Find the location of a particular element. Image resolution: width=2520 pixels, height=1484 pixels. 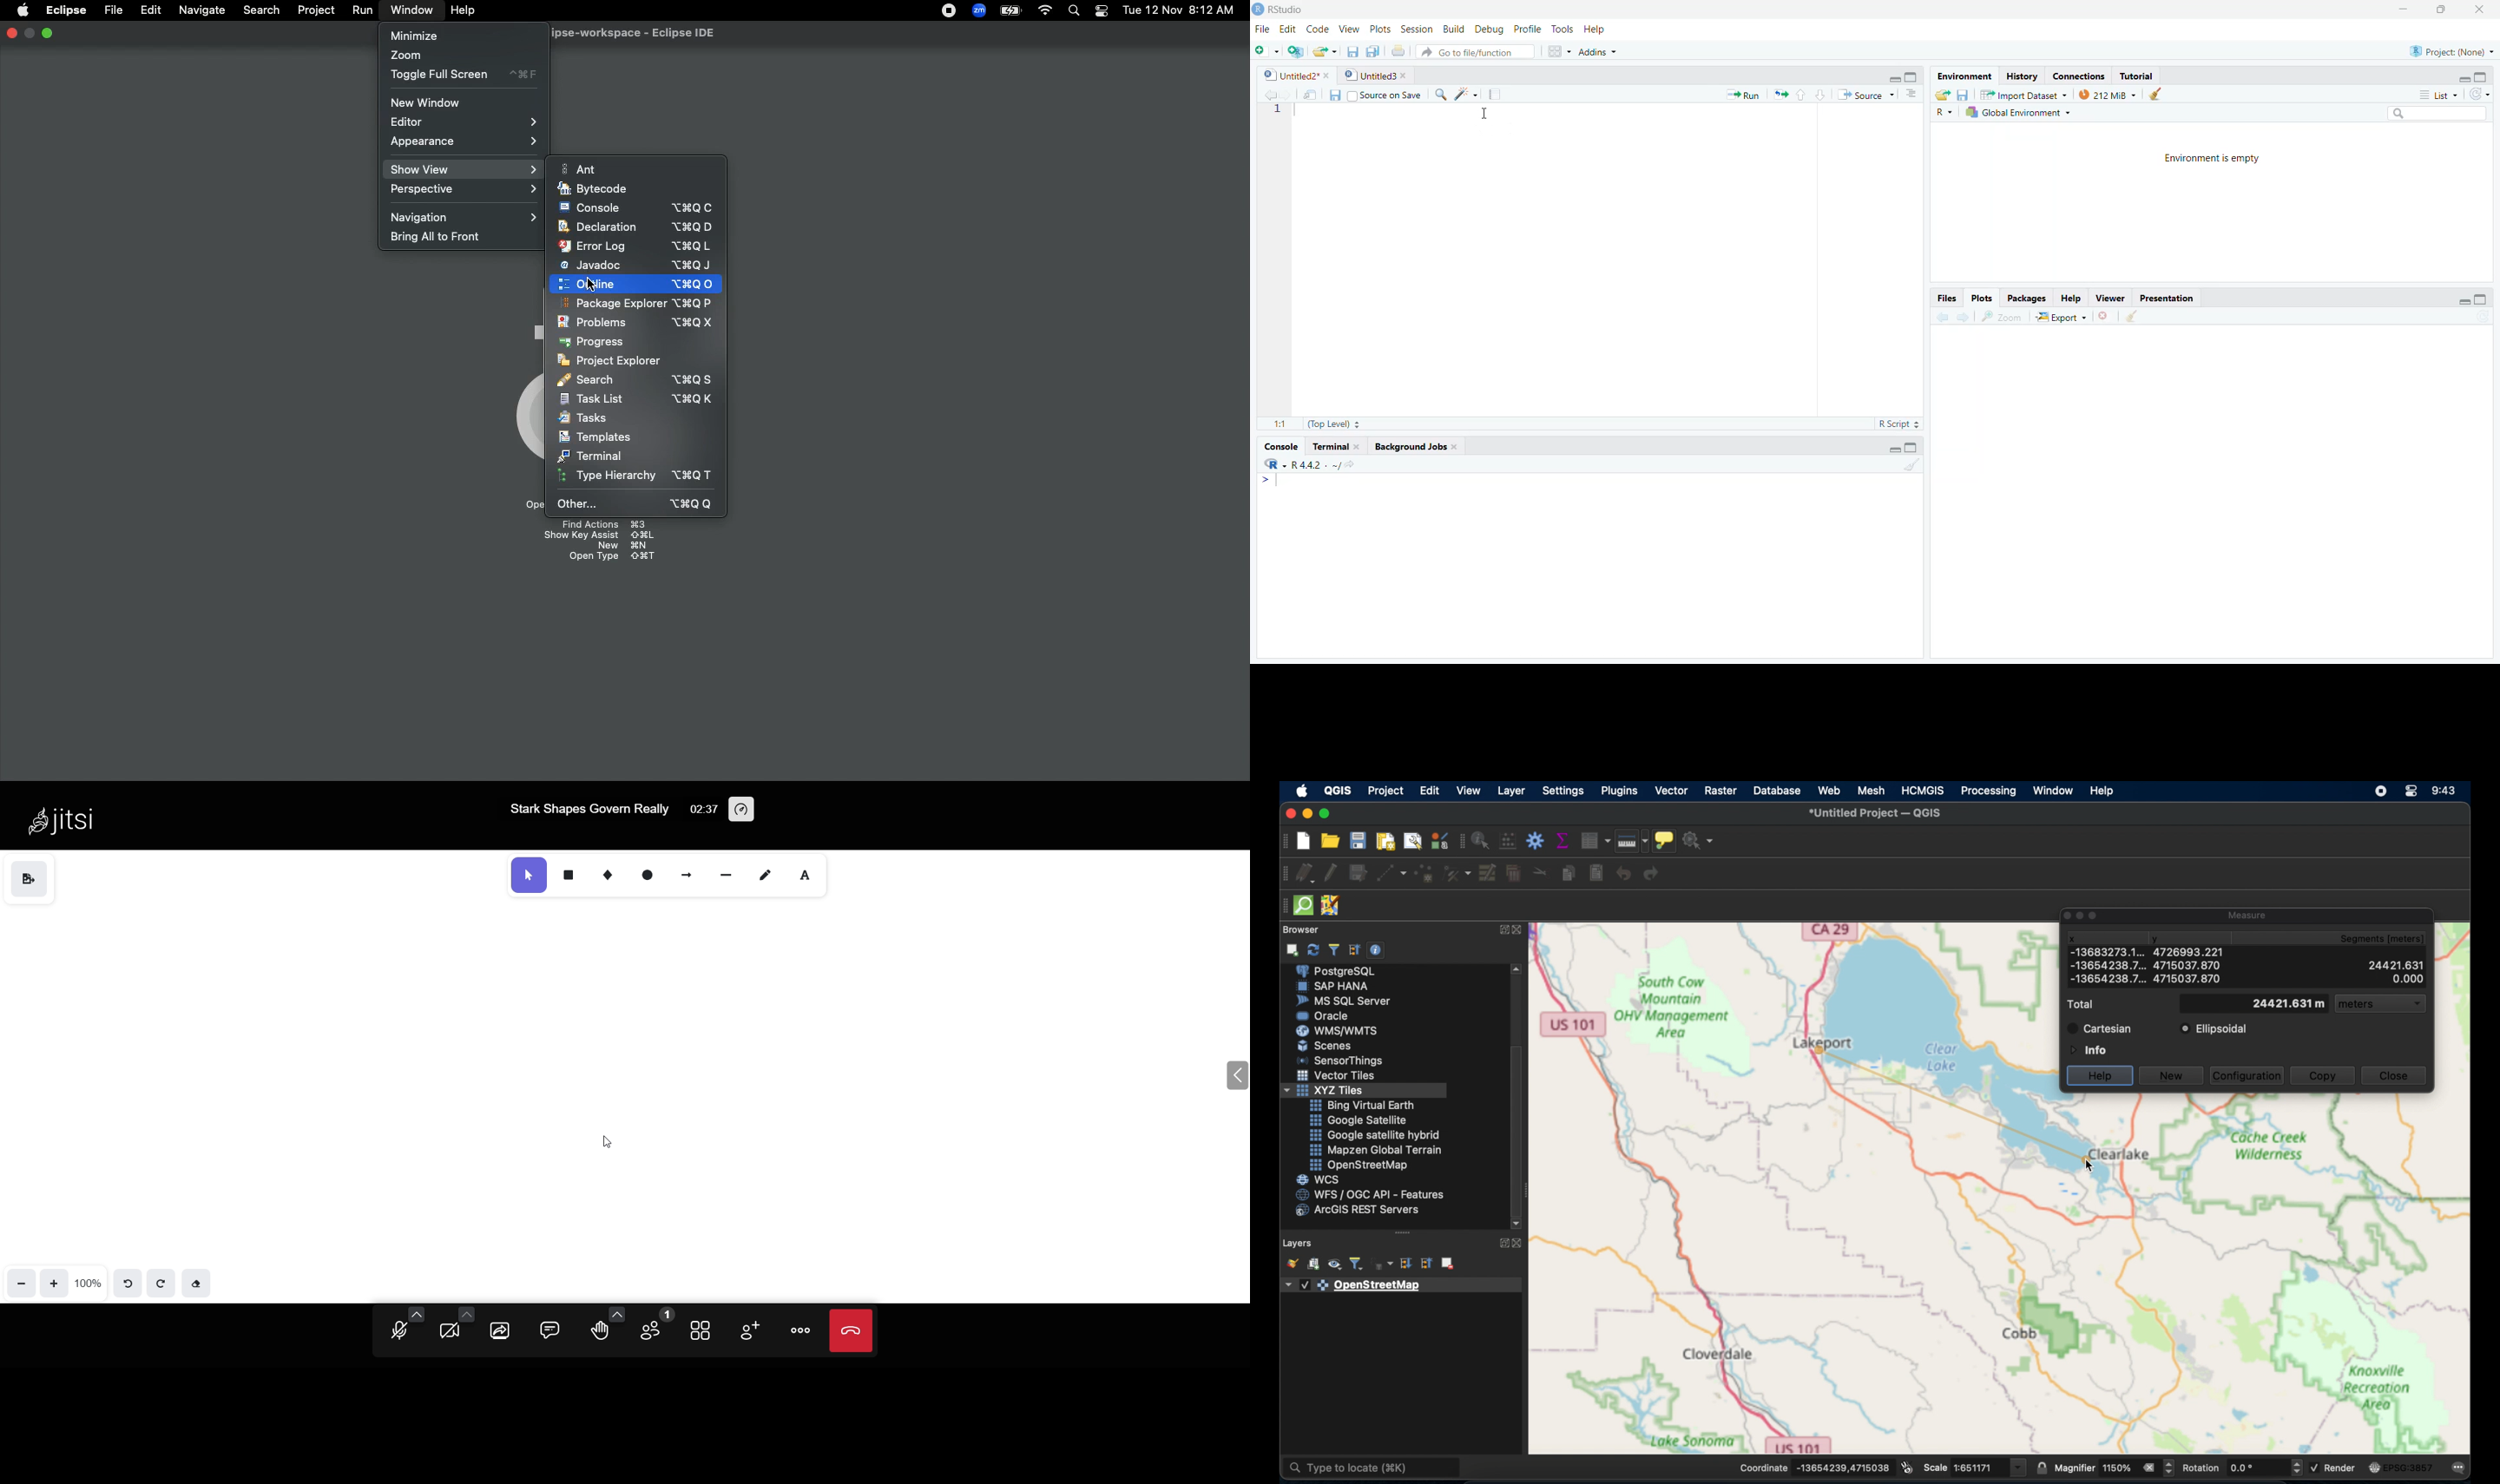

list is located at coordinates (2431, 95).